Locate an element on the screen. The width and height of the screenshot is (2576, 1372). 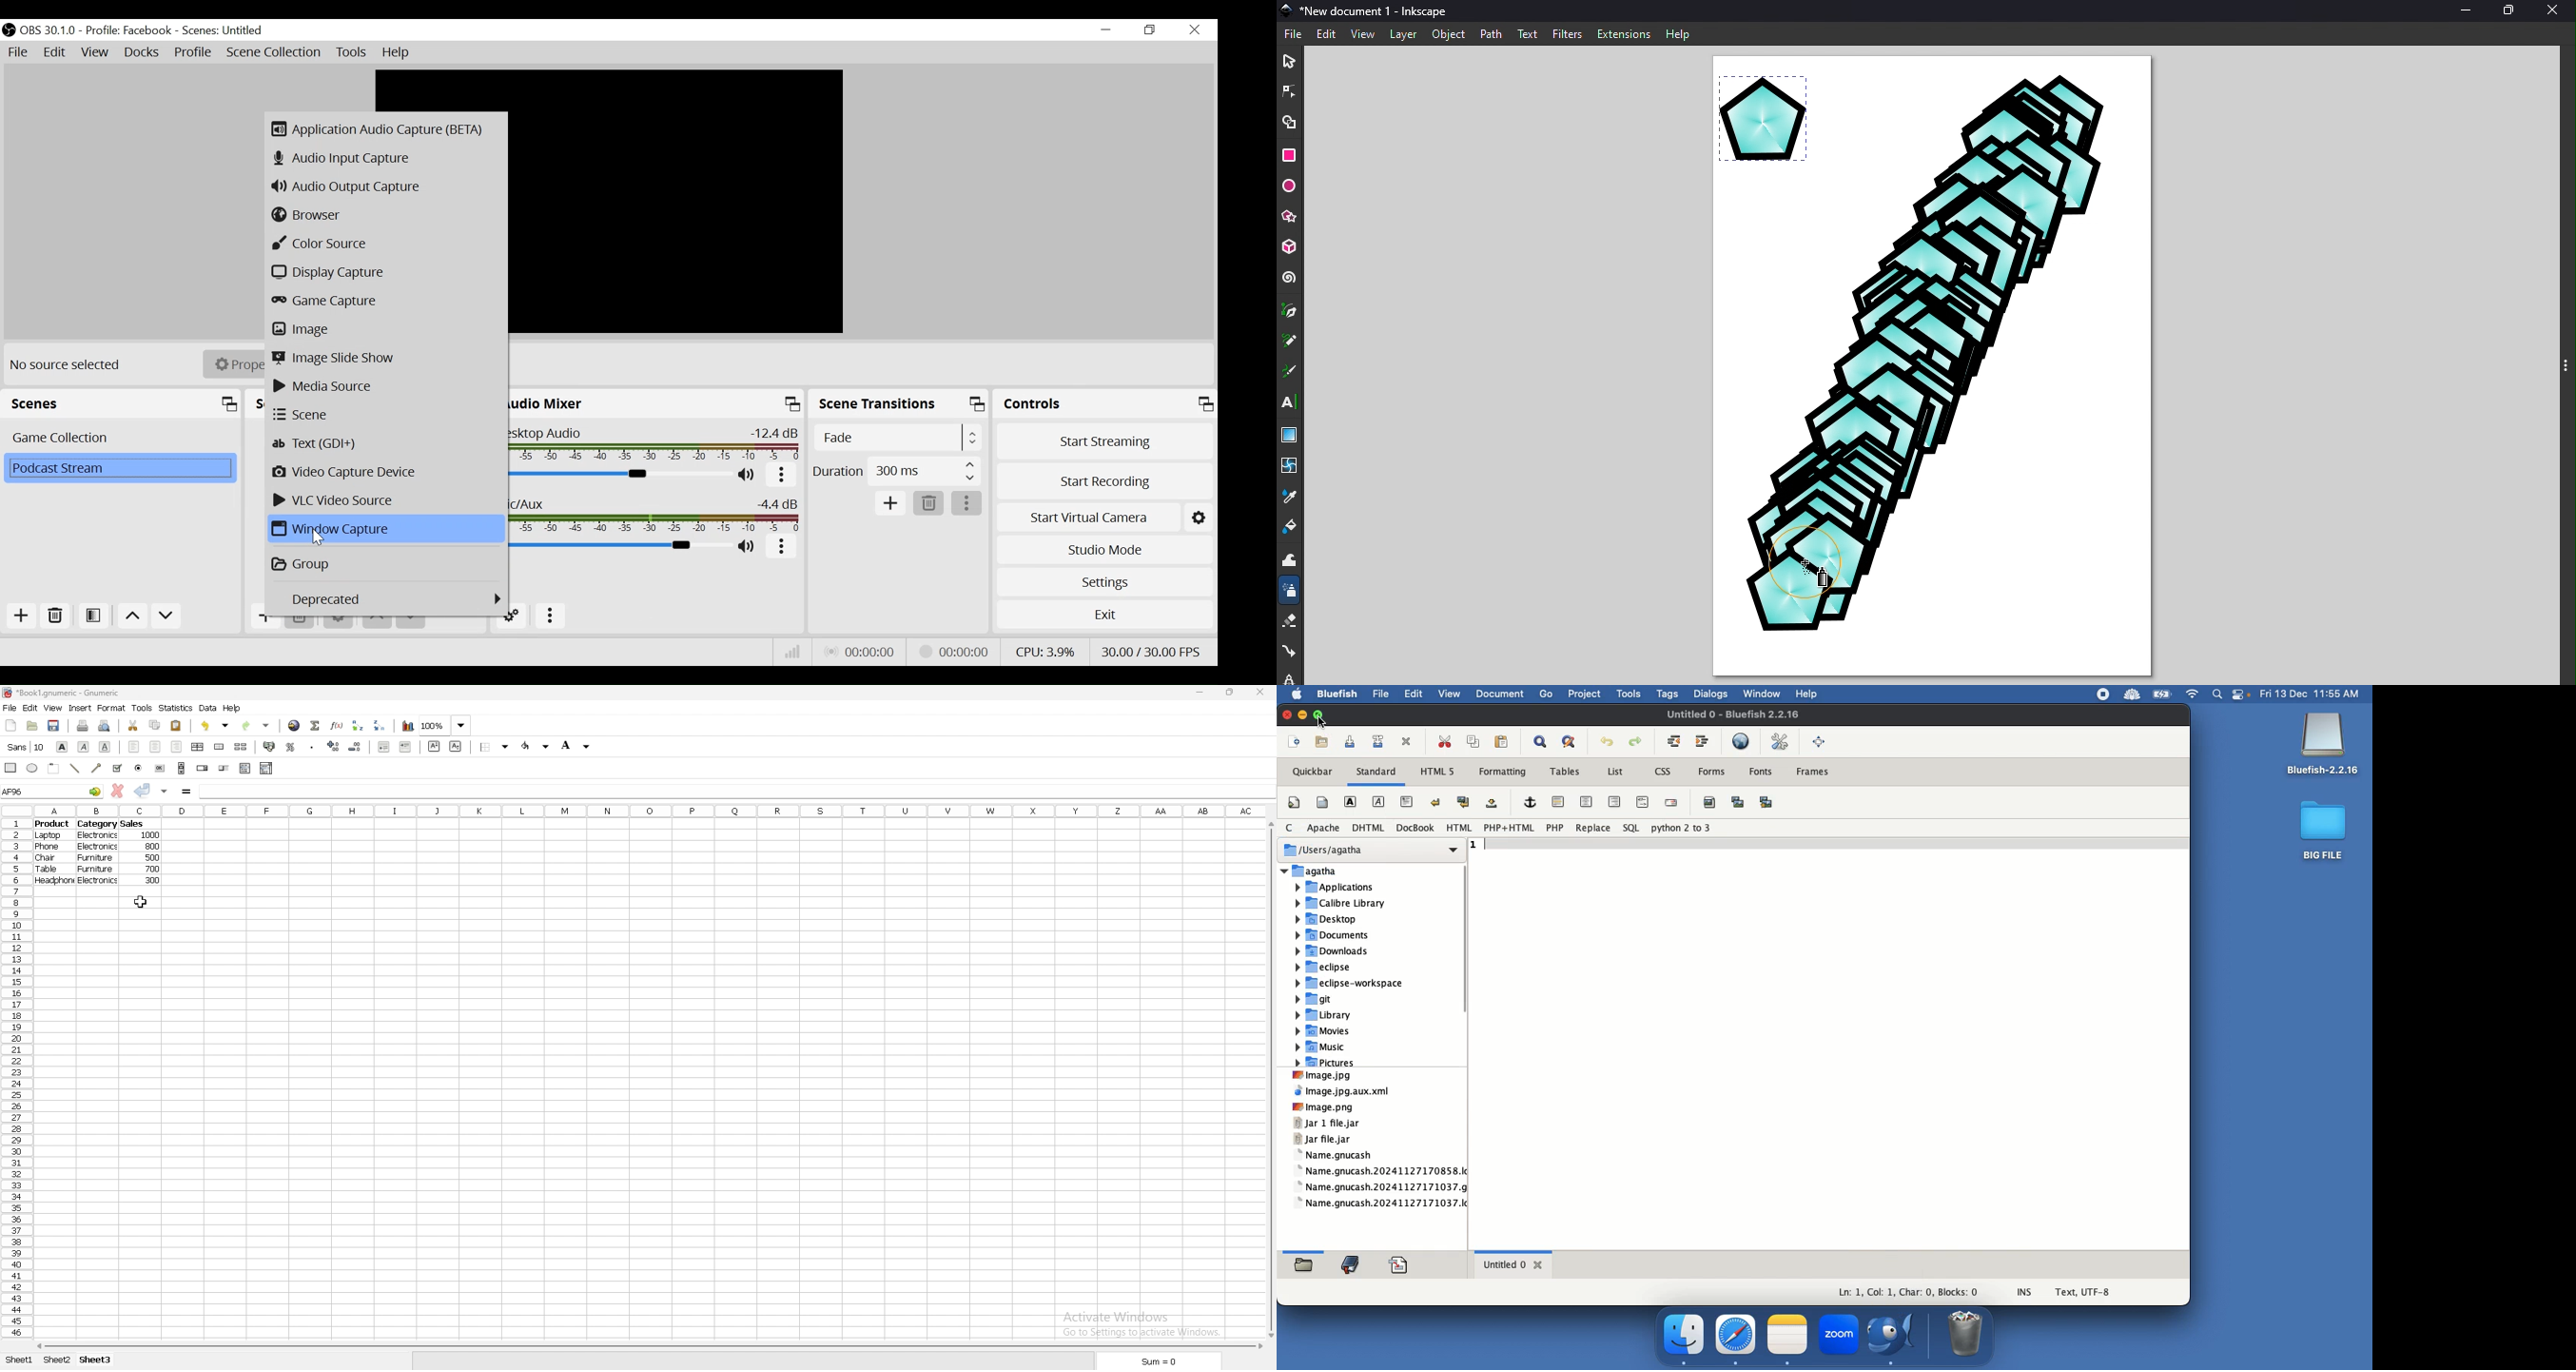
thousands separator is located at coordinates (311, 747).